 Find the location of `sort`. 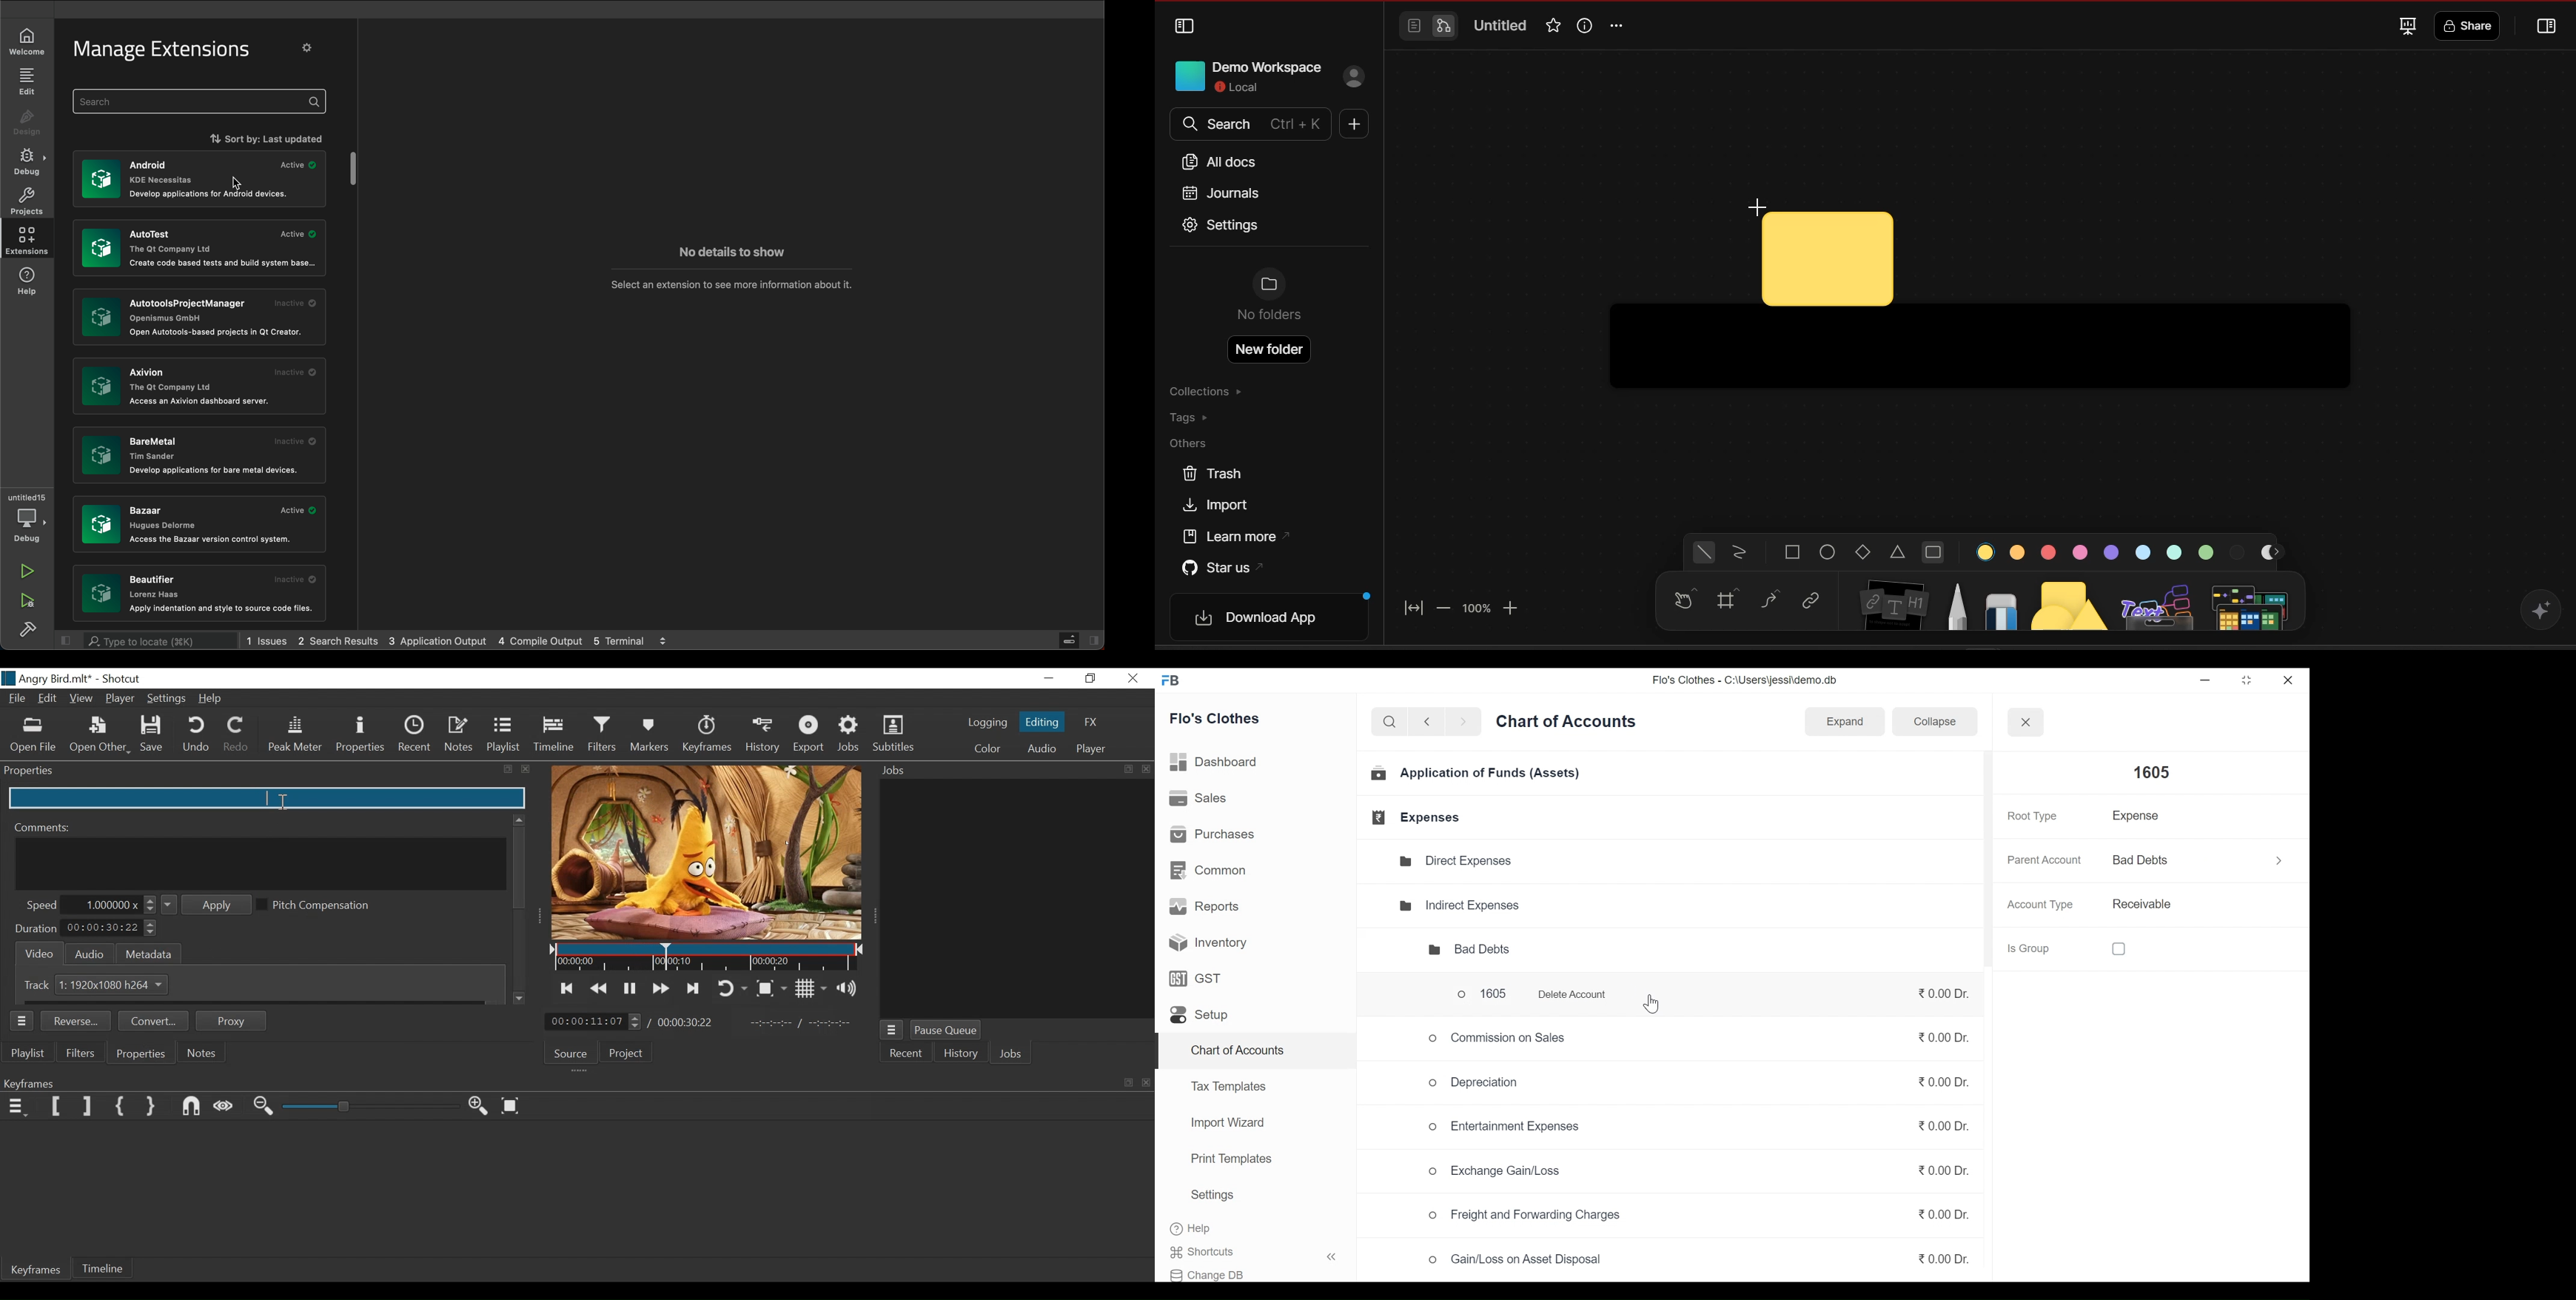

sort is located at coordinates (232, 137).